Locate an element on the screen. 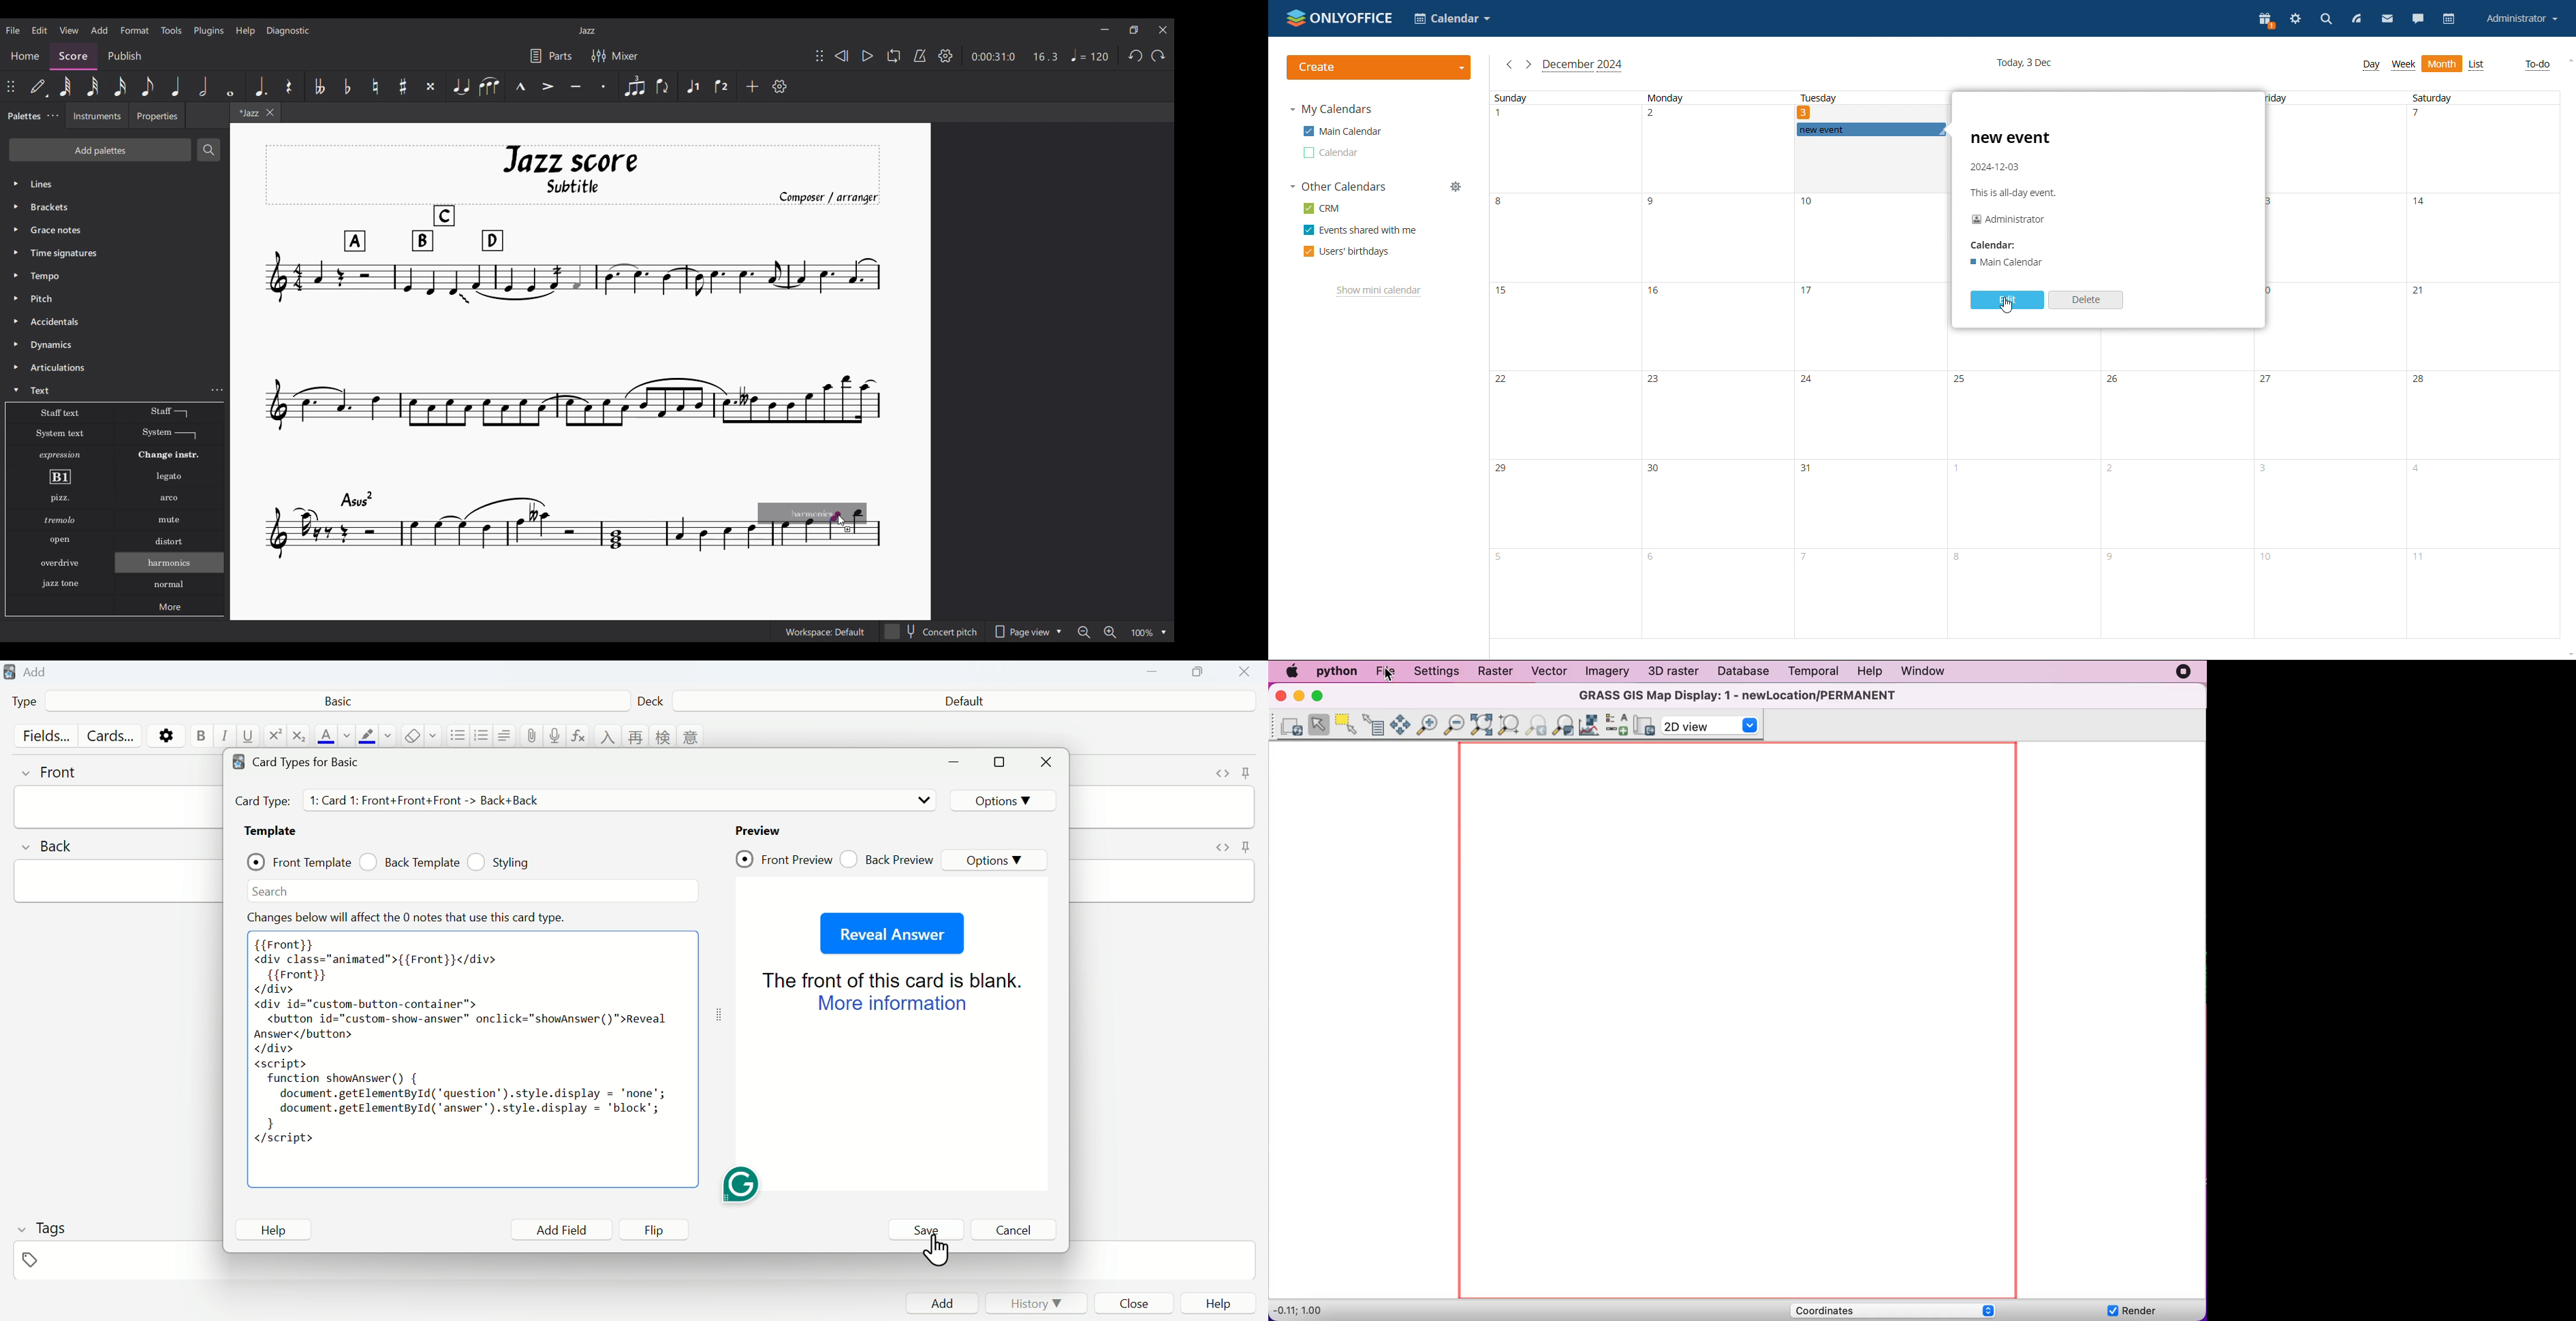 This screenshot has height=1344, width=2576. overdrive is located at coordinates (61, 564).